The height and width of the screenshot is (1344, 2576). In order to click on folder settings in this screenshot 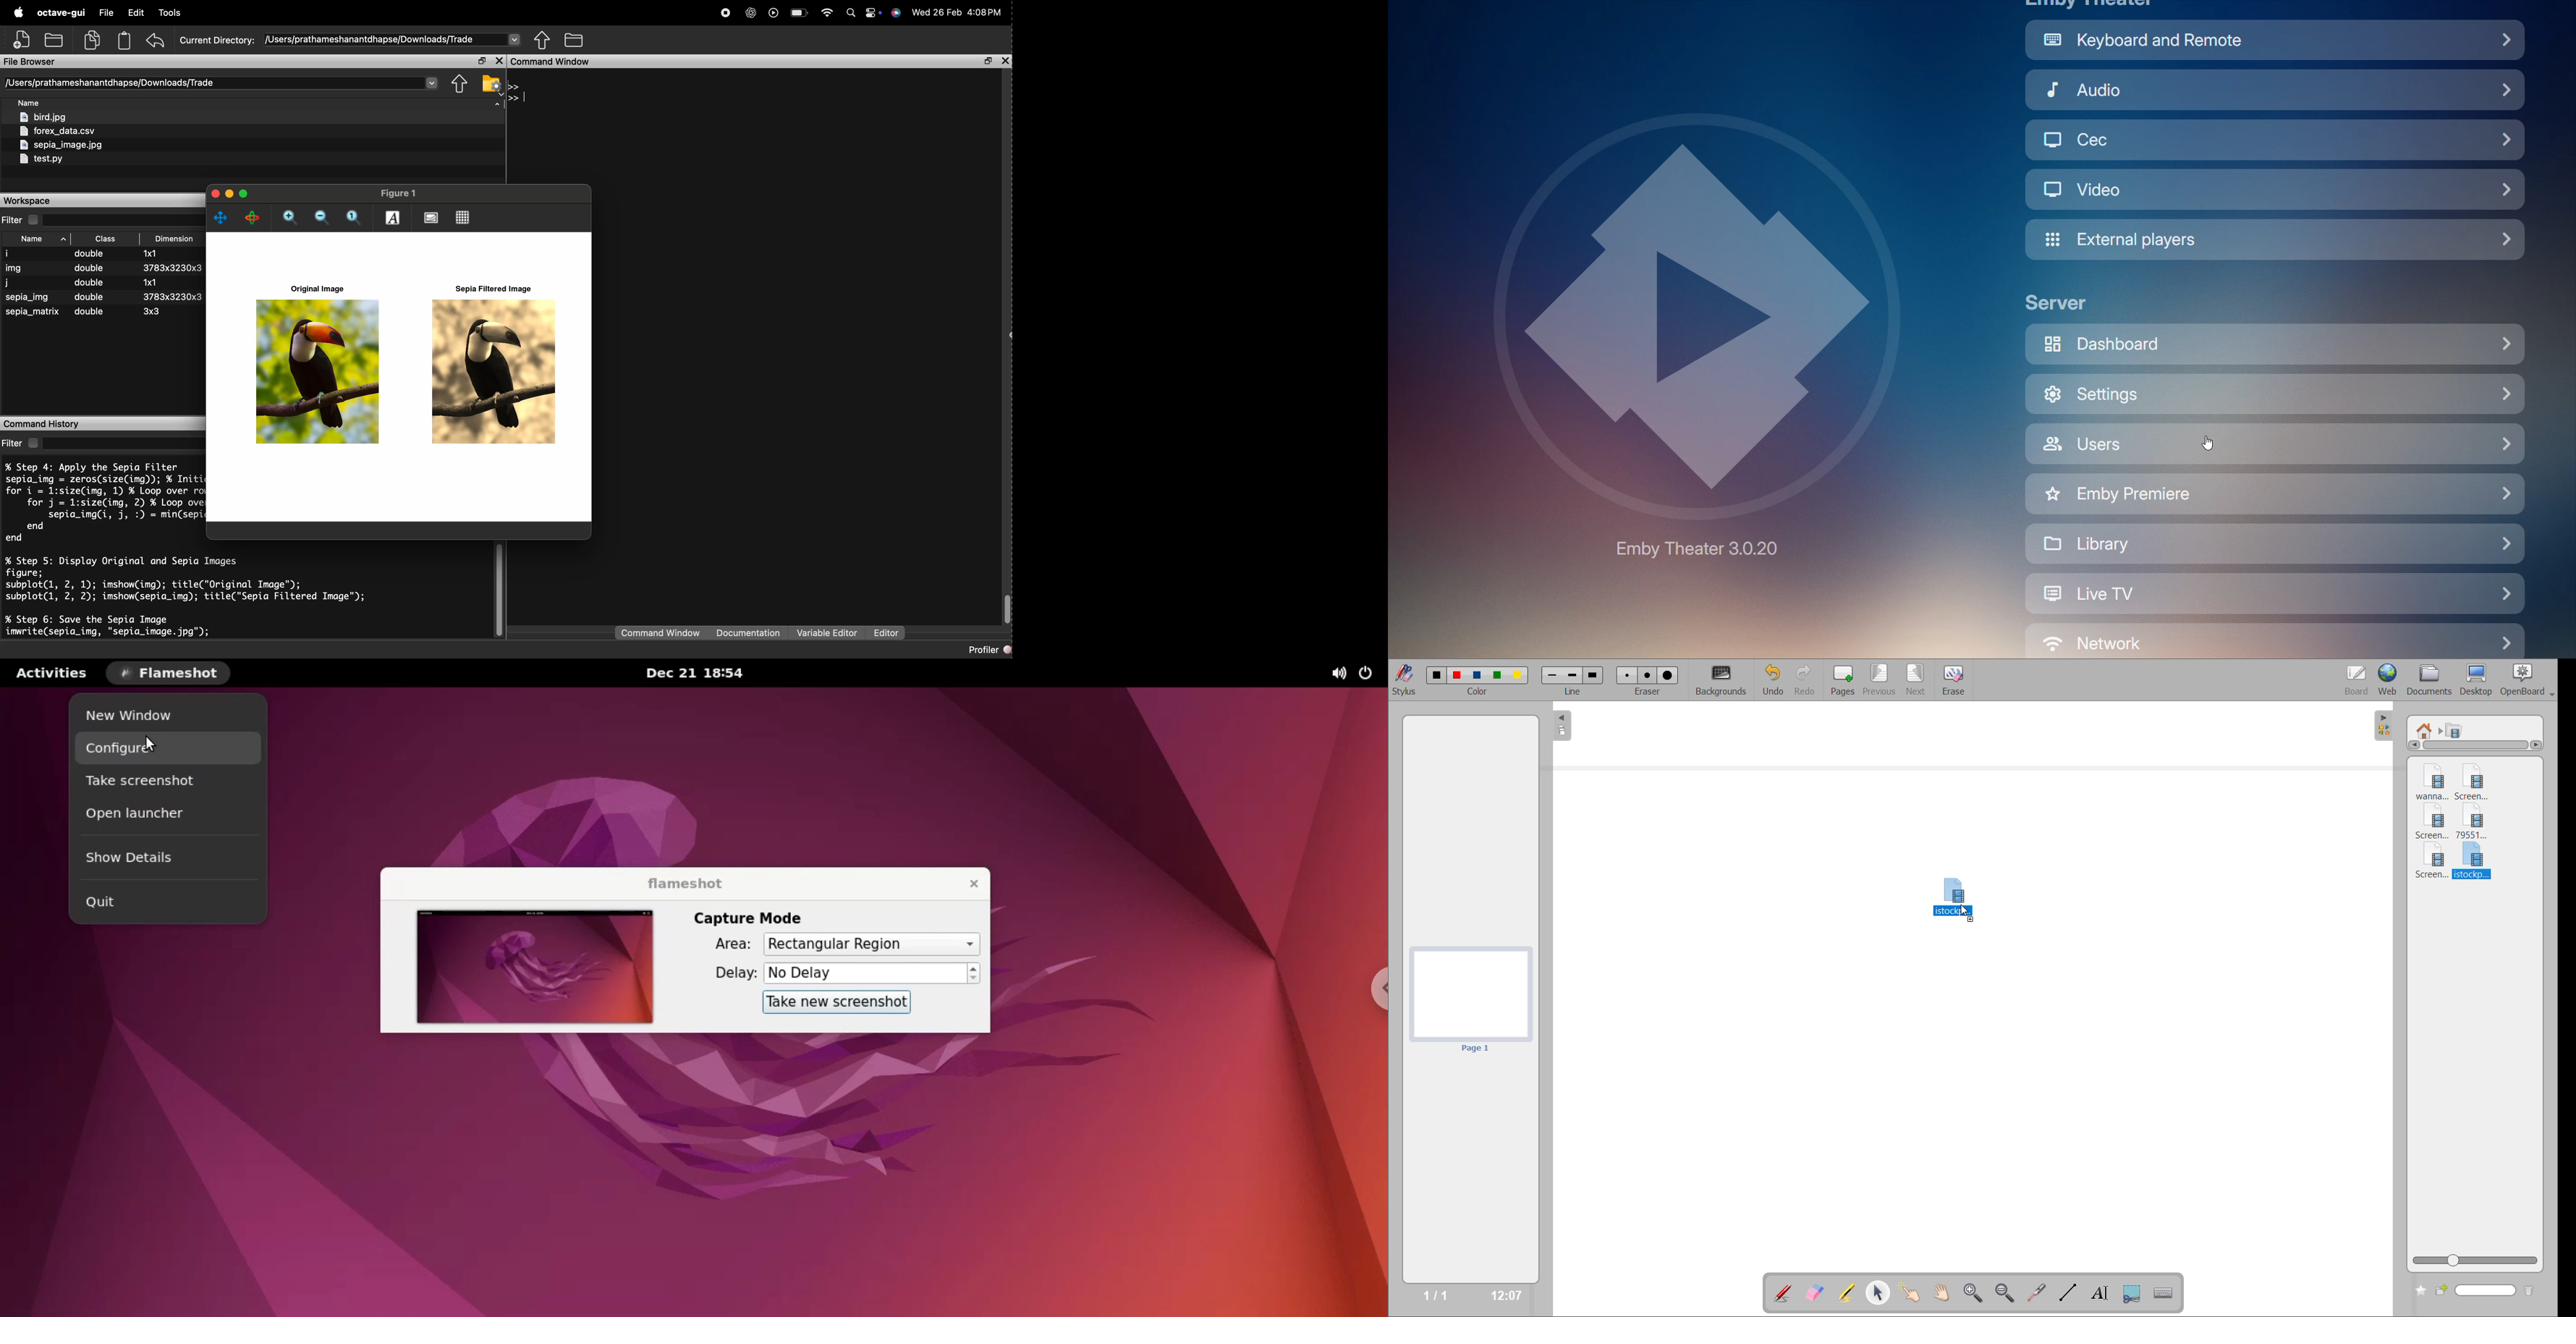, I will do `click(492, 85)`.